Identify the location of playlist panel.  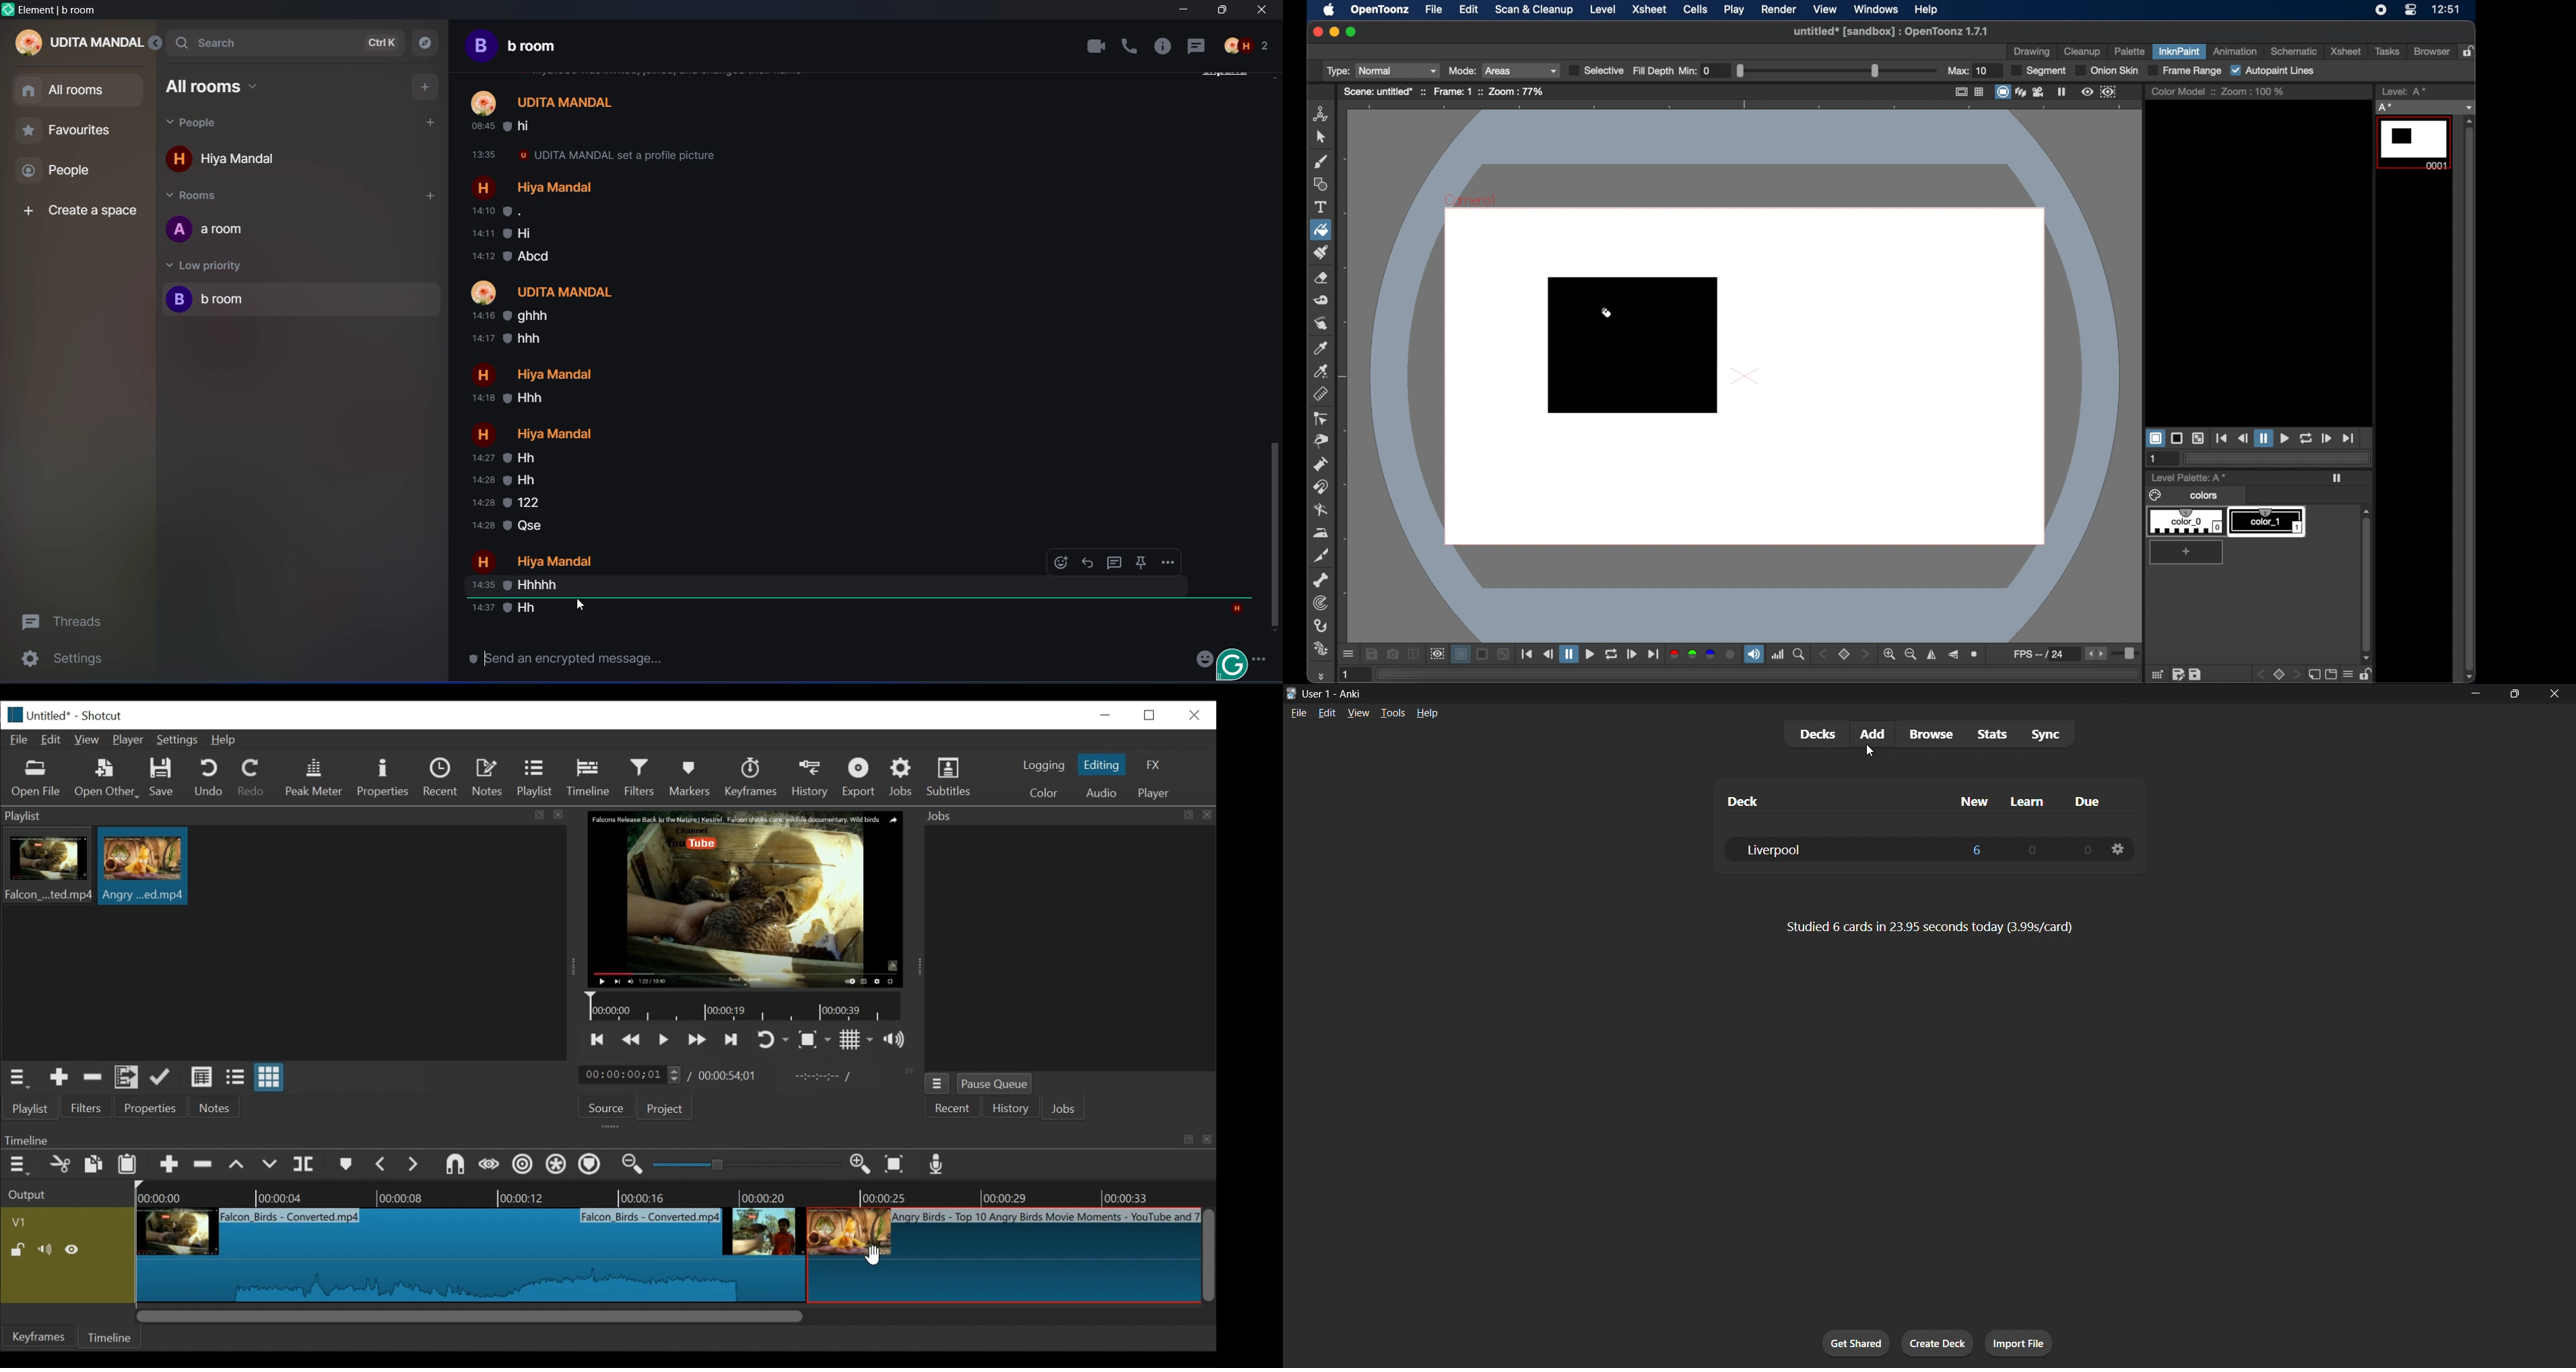
(279, 816).